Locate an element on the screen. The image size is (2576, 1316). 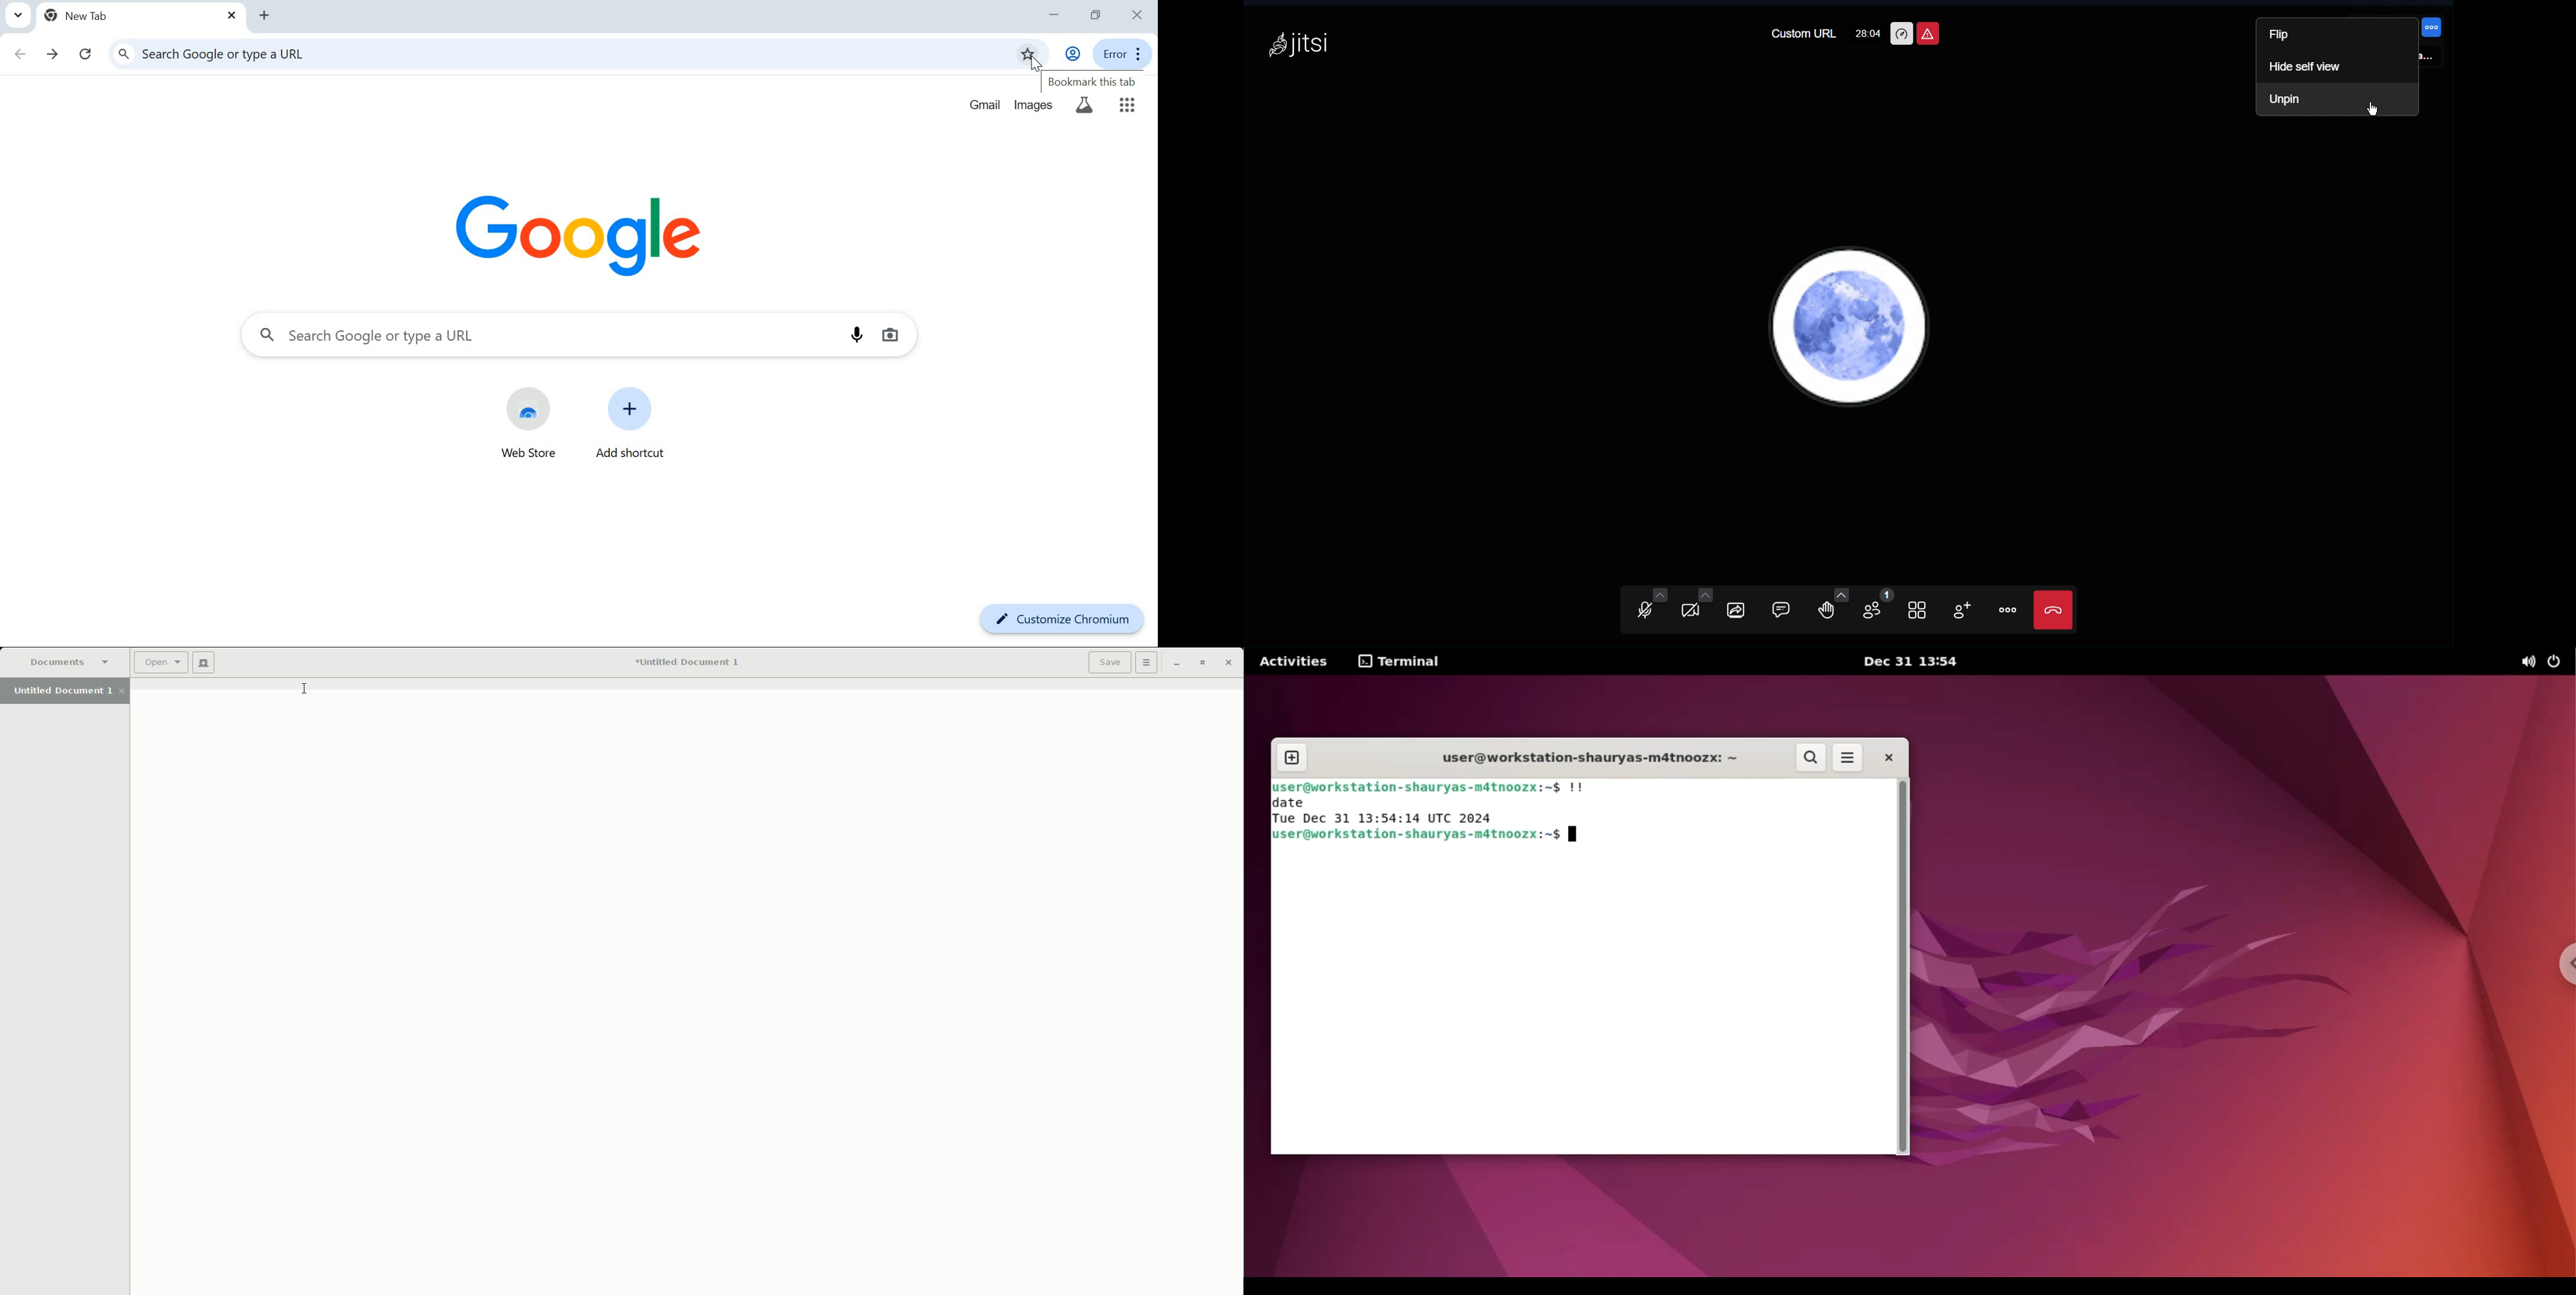
Save is located at coordinates (1109, 664).